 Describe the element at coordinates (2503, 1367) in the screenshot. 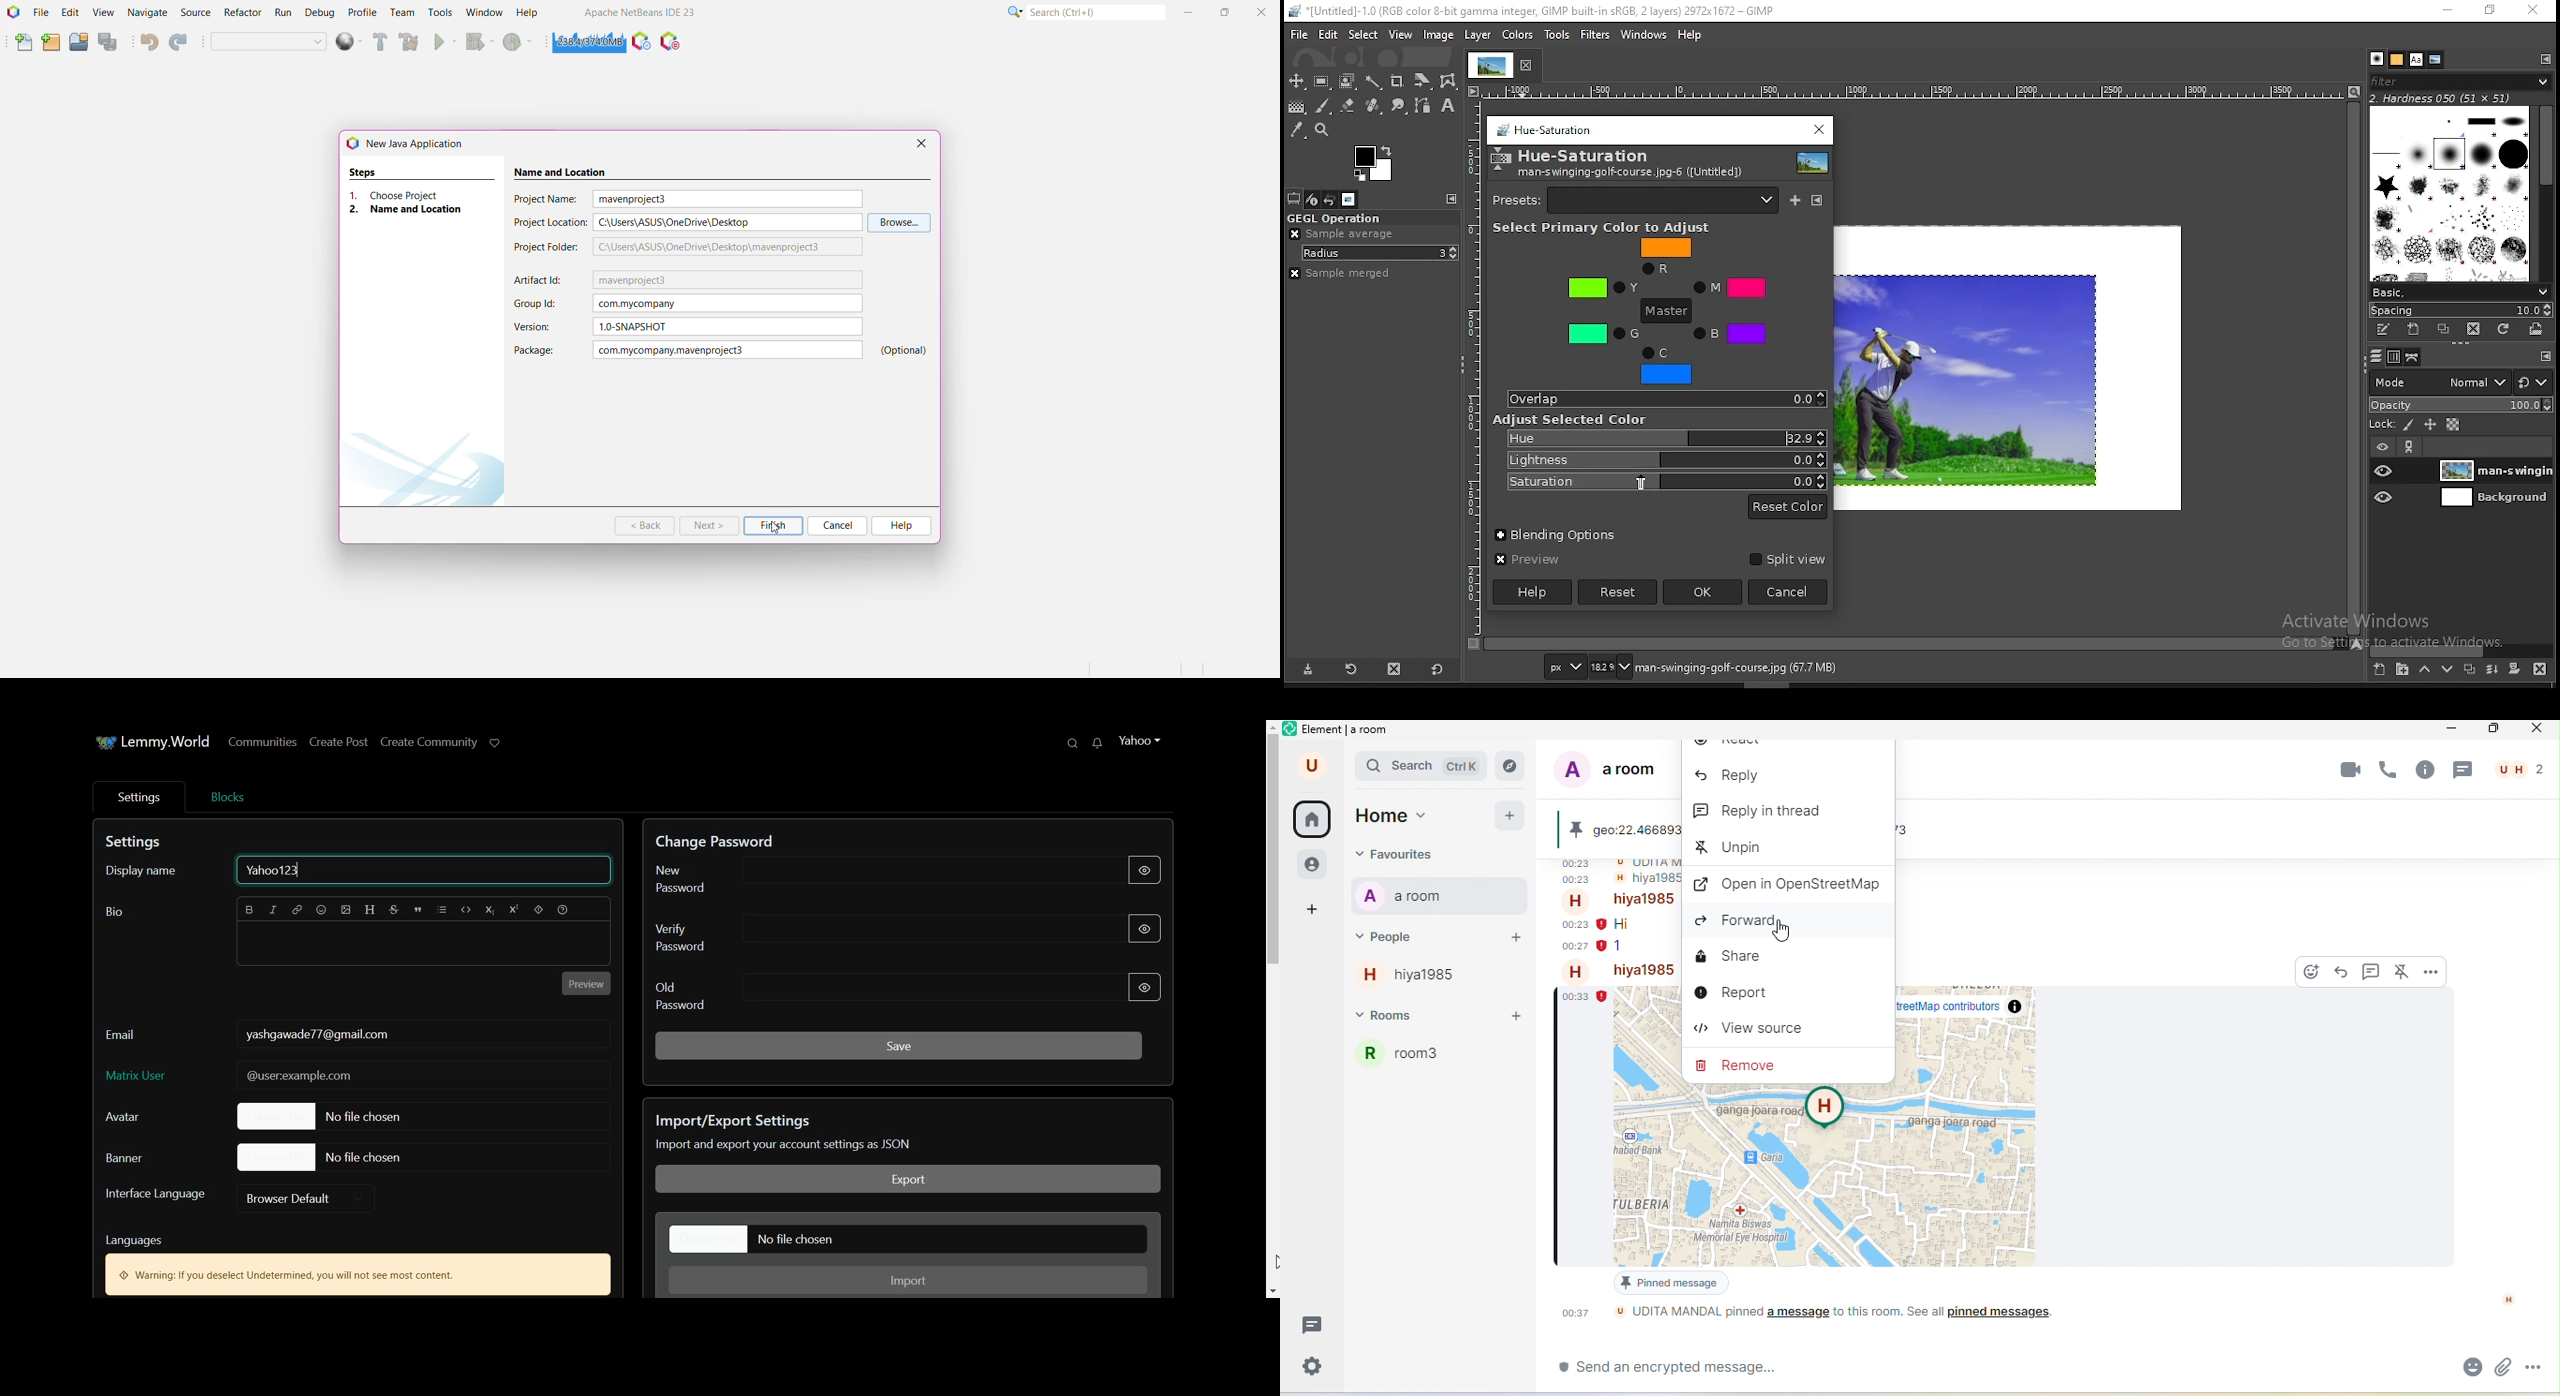

I see `attachment` at that location.